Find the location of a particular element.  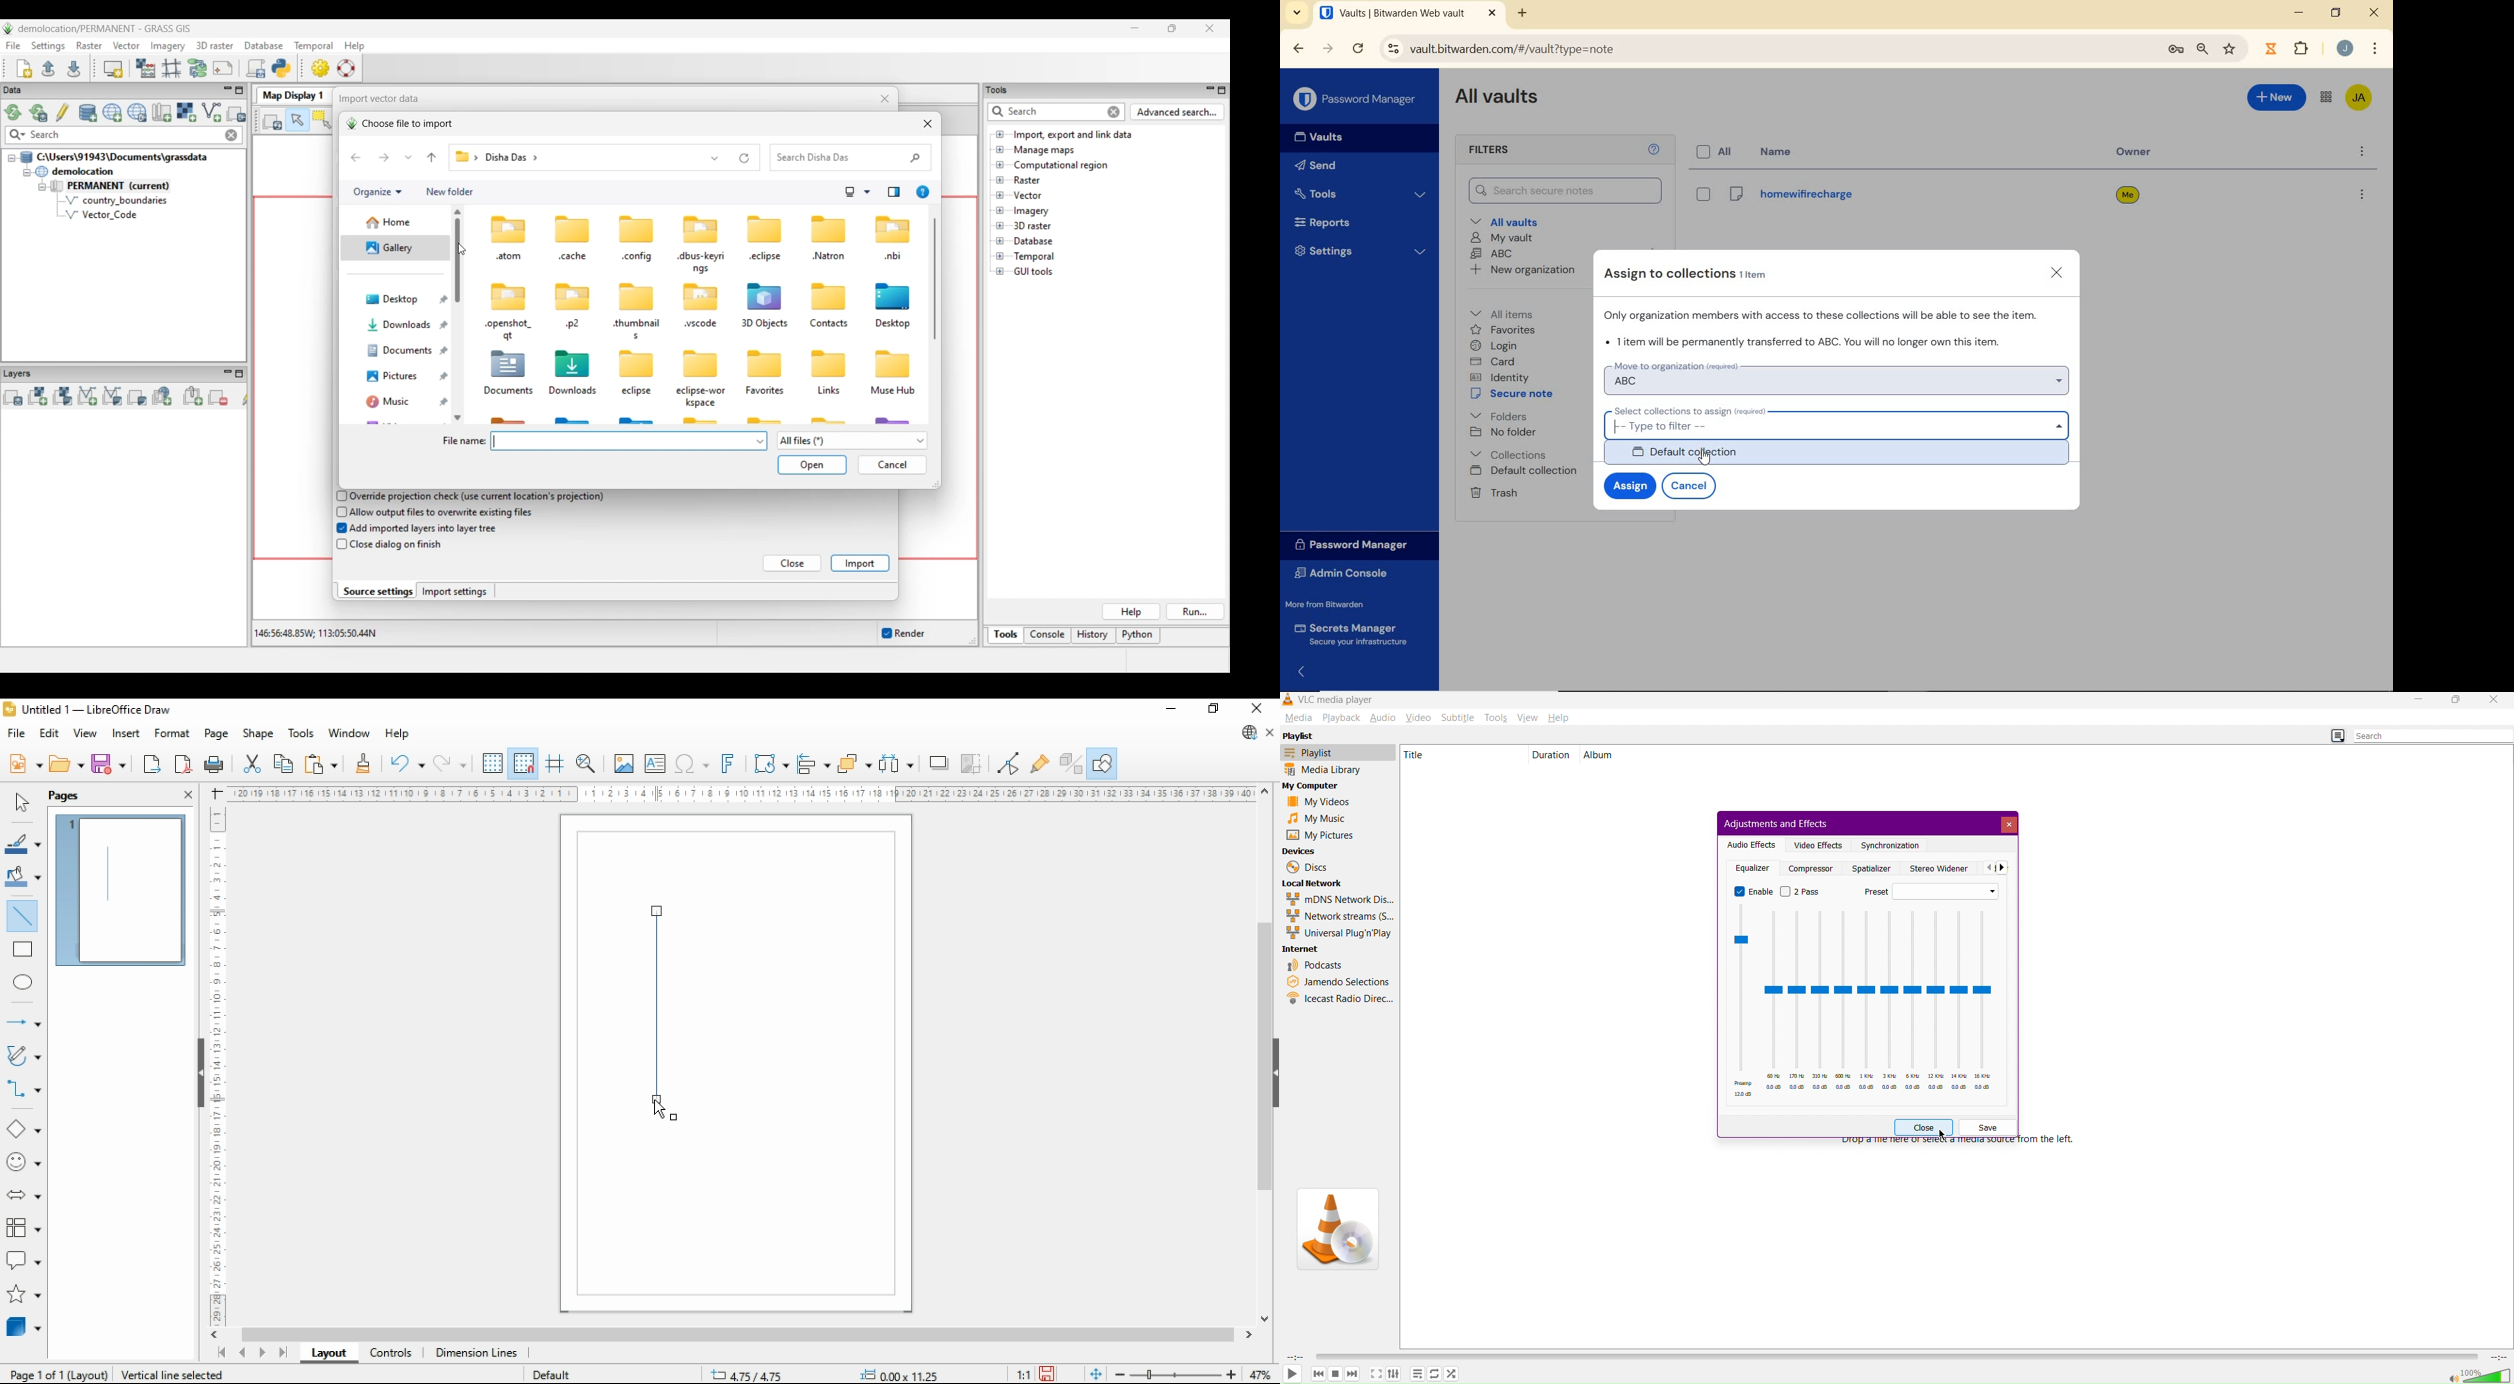

Vertical line selected is located at coordinates (188, 1373).